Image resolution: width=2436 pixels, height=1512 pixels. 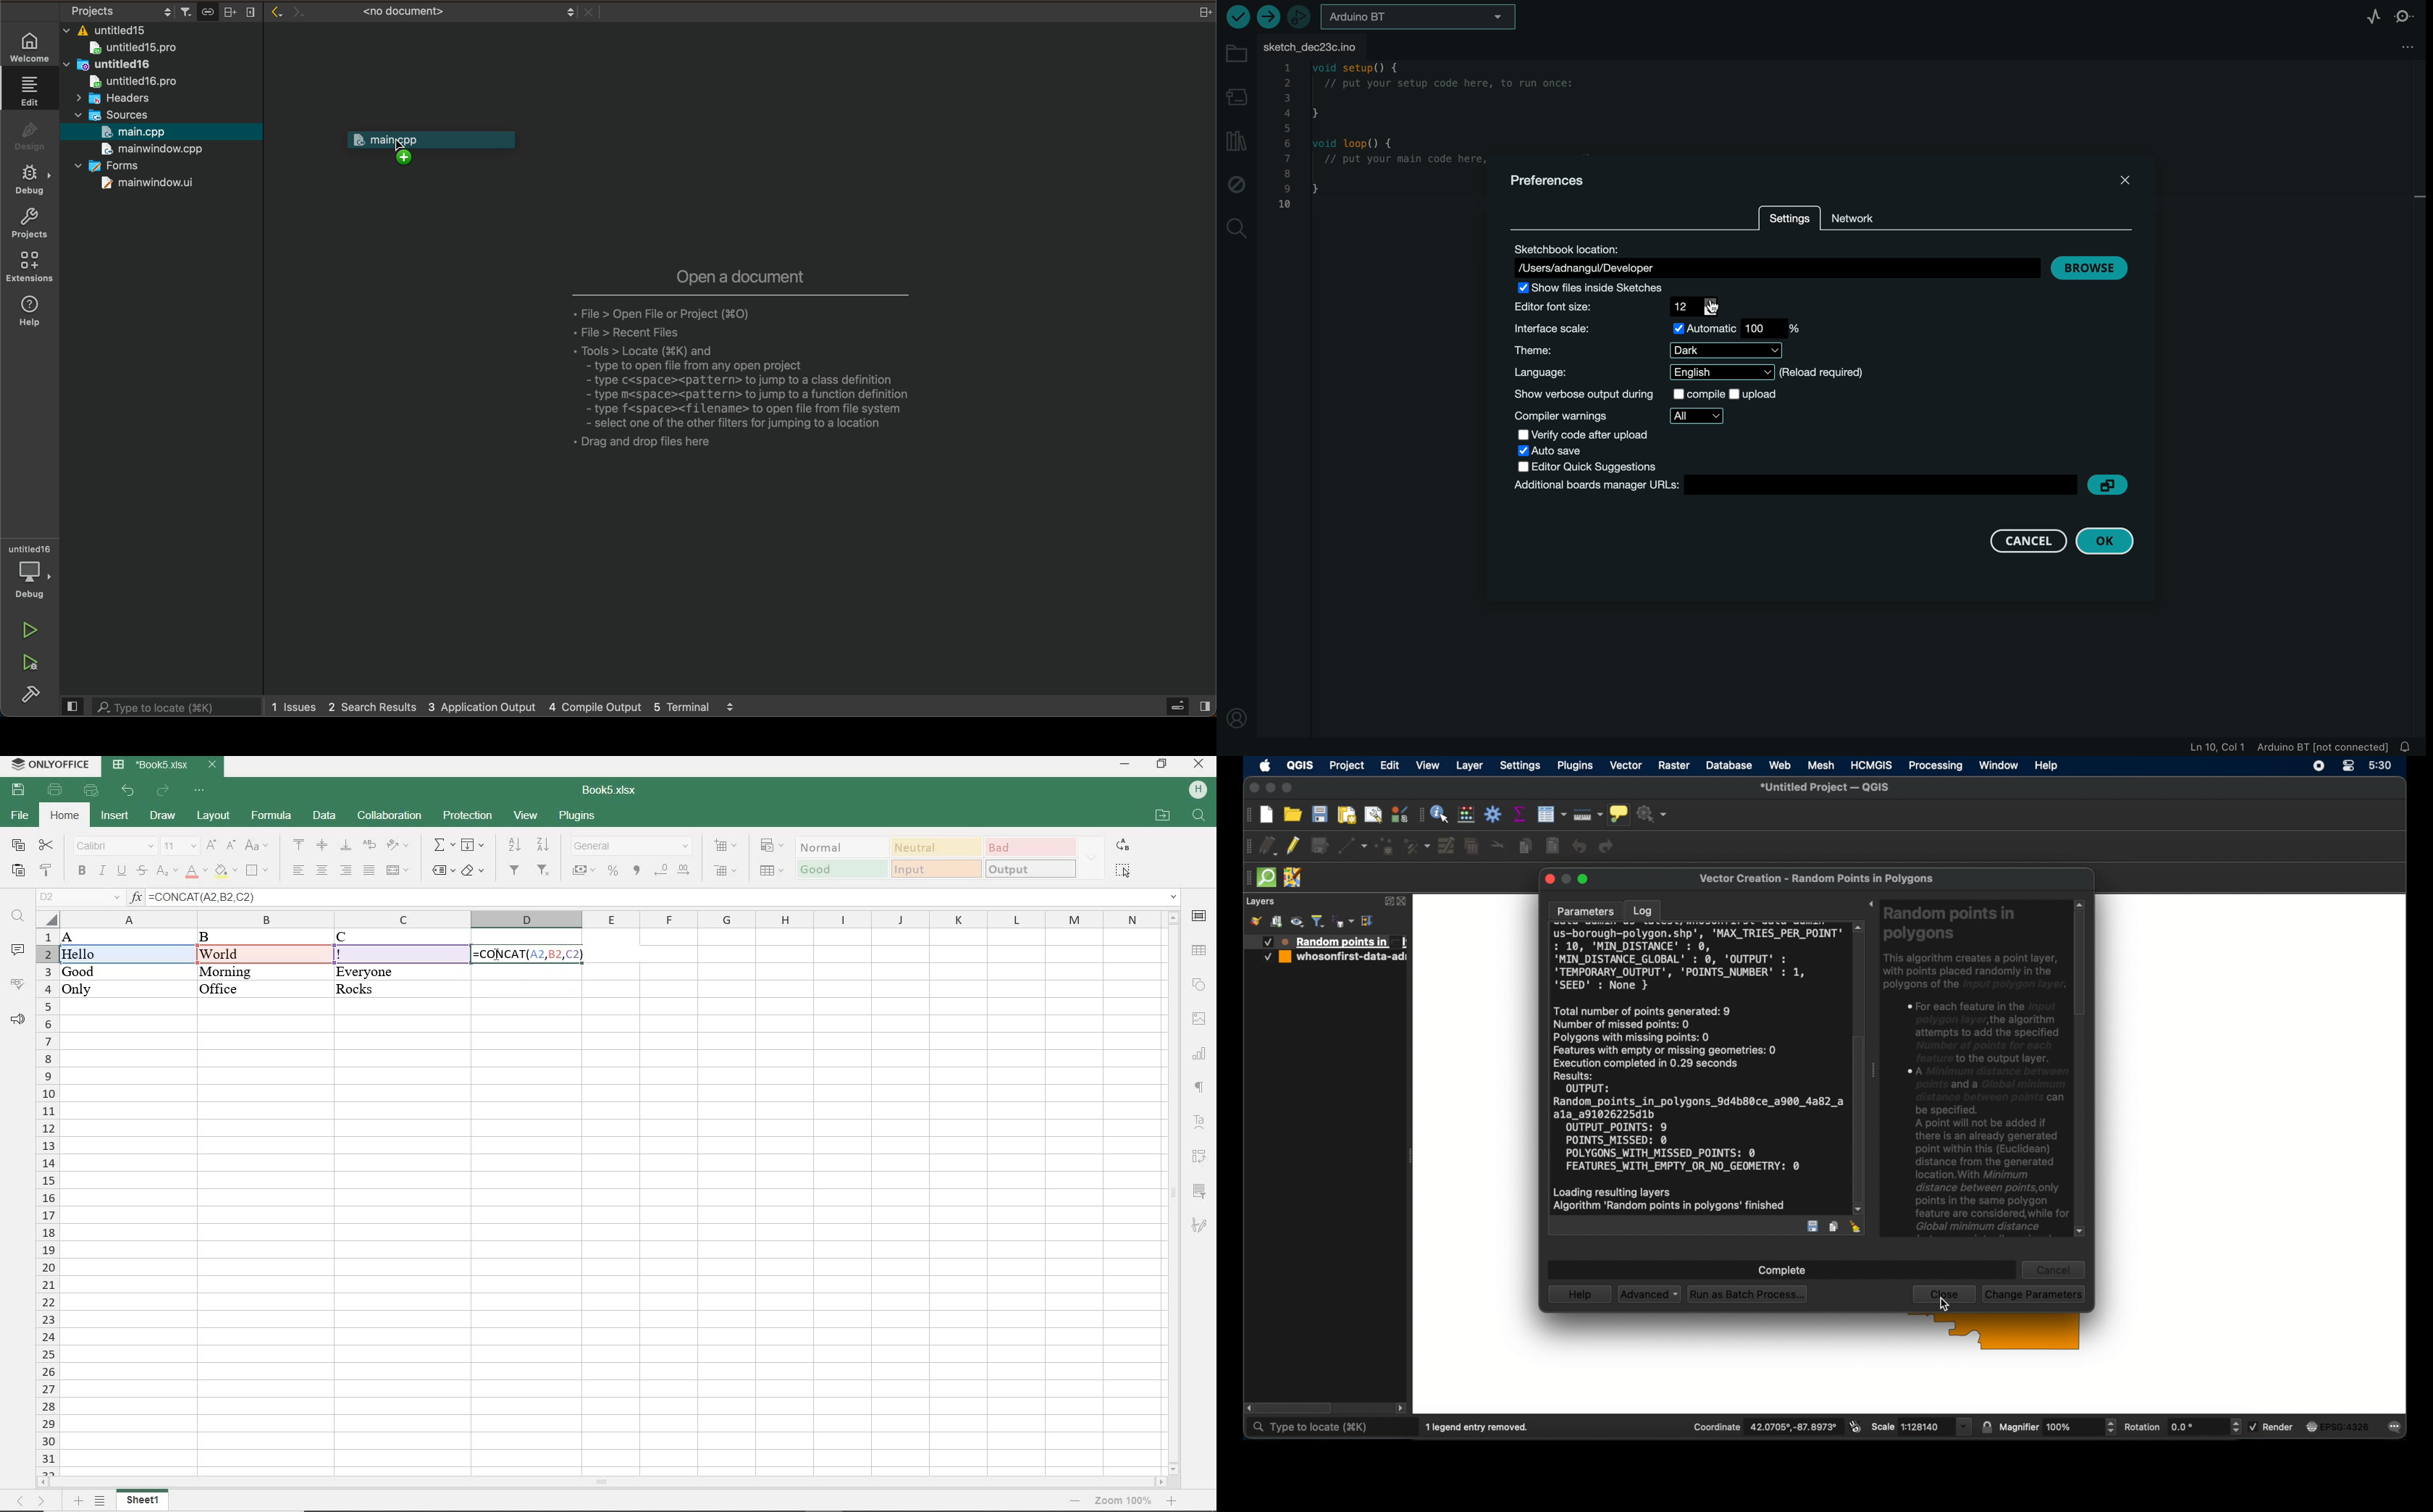 I want to click on PARAGRAPH SETTINGS, so click(x=1199, y=1088).